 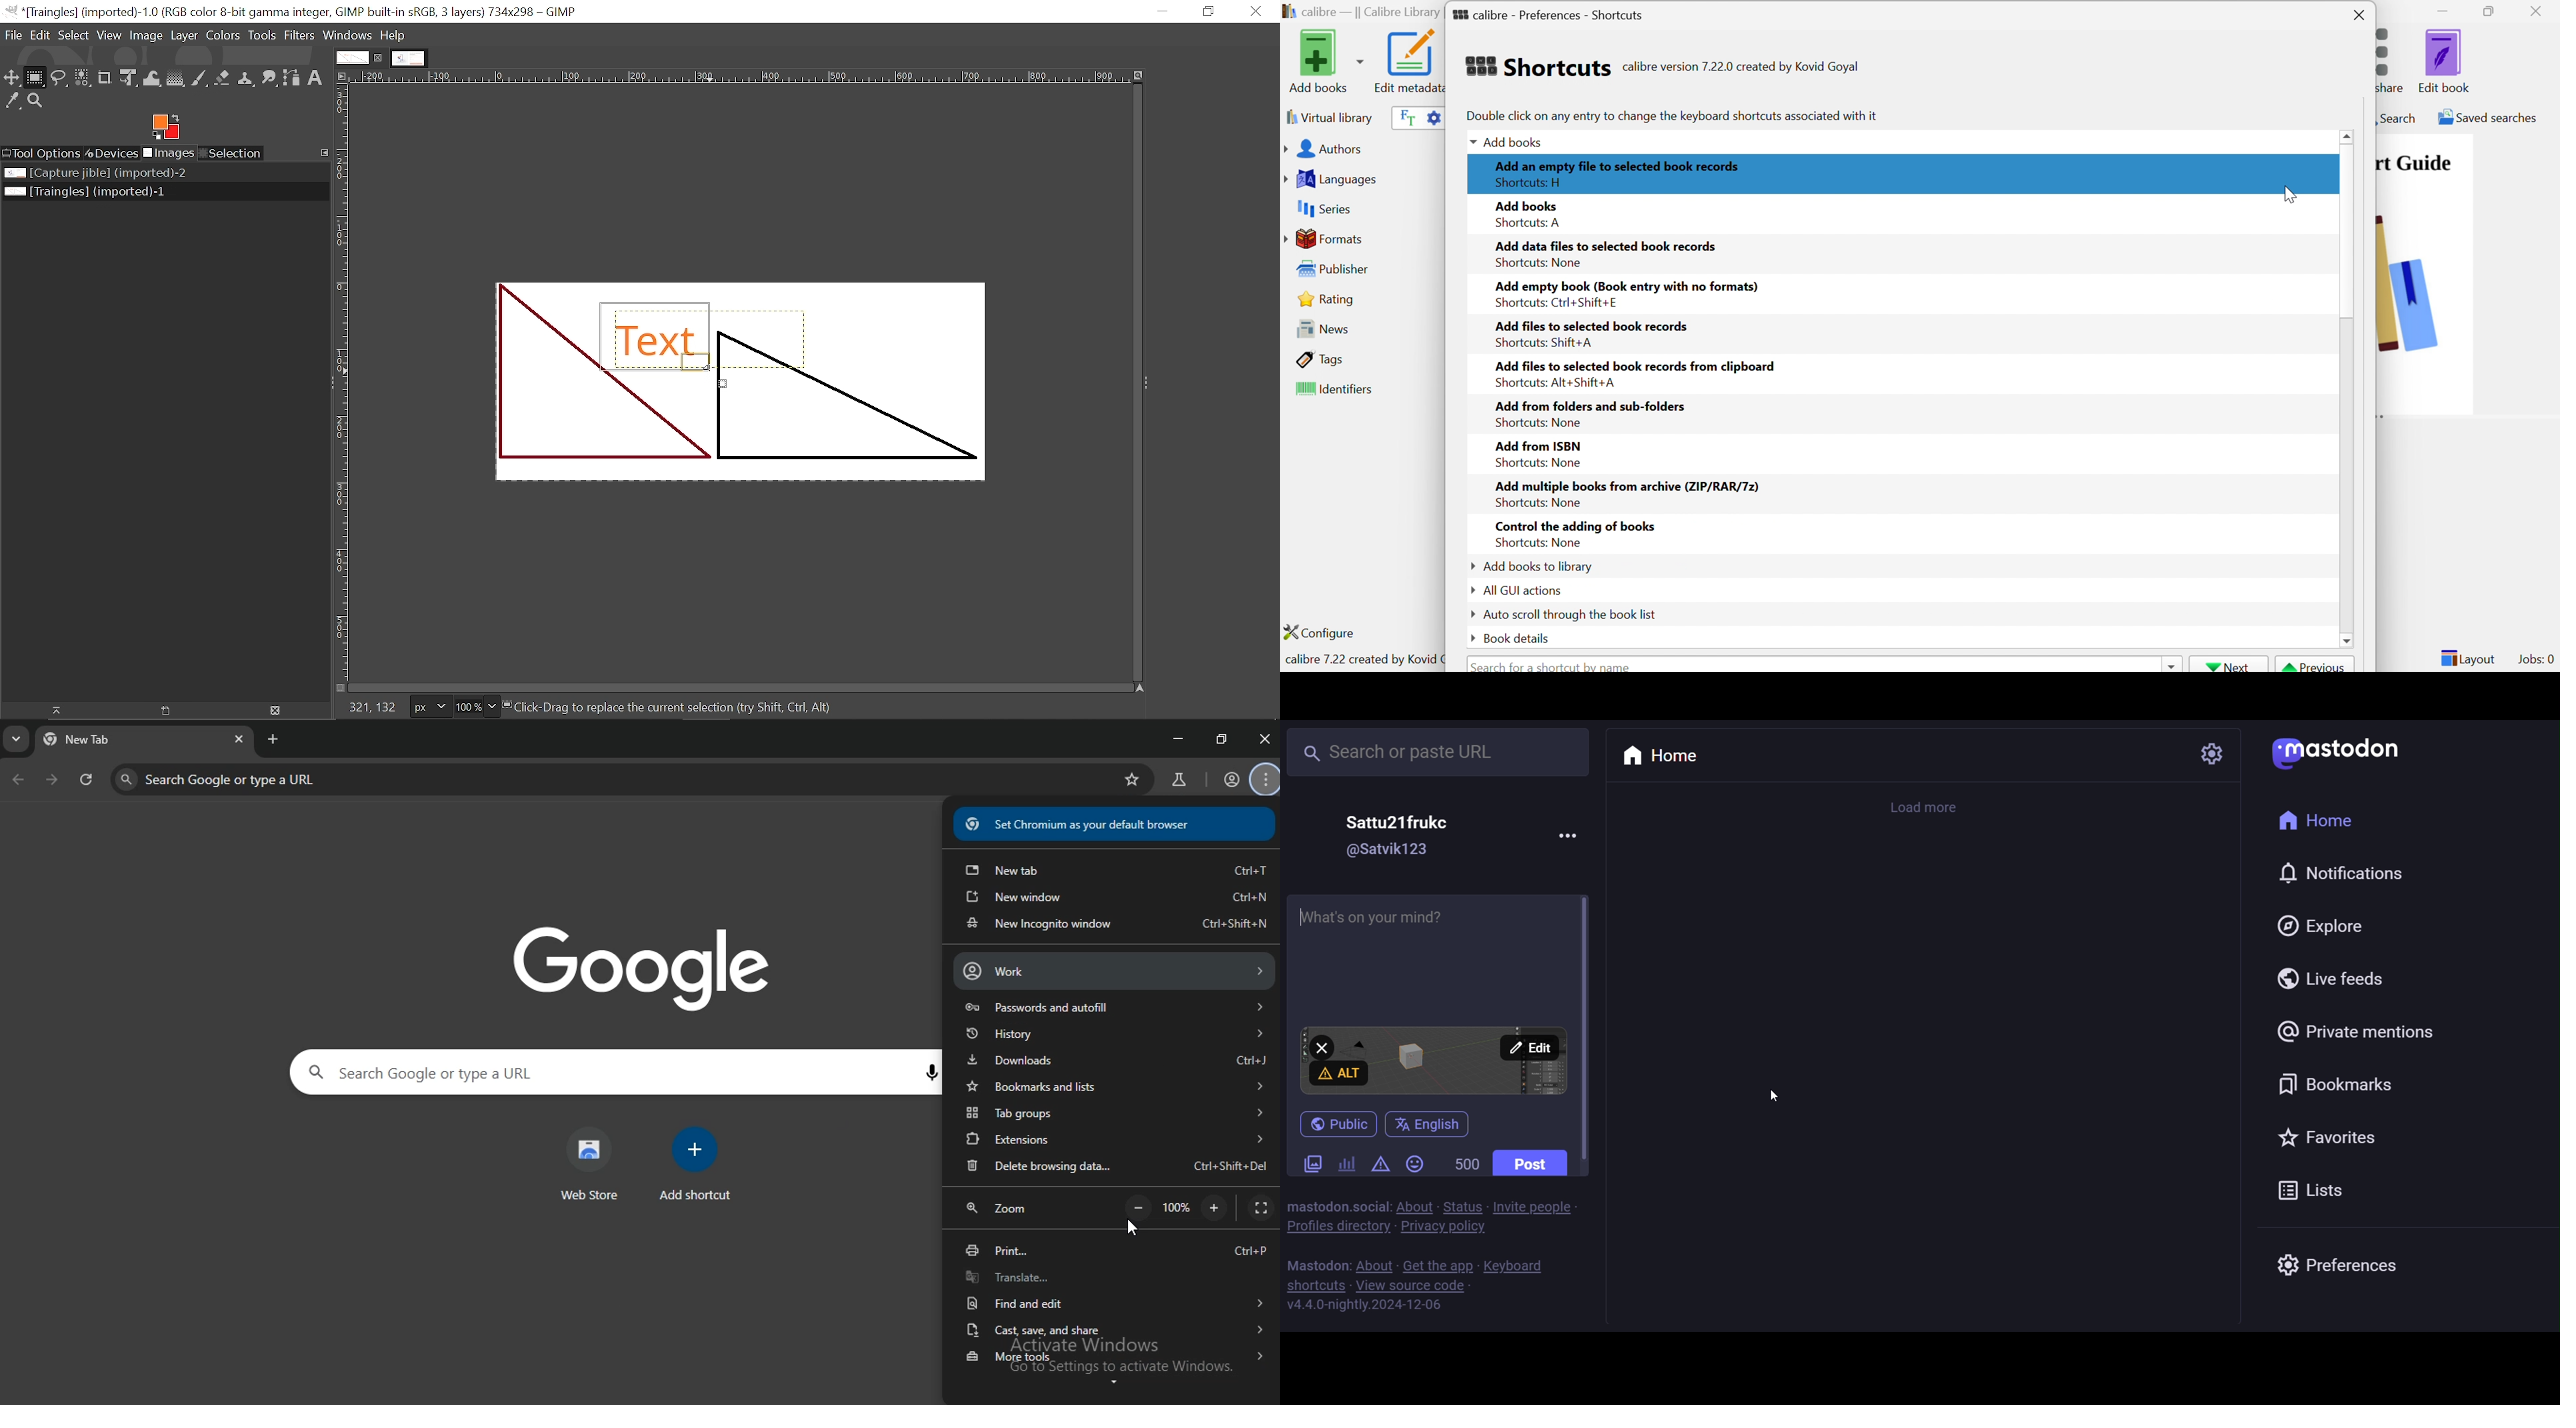 I want to click on new window, so click(x=1115, y=899).